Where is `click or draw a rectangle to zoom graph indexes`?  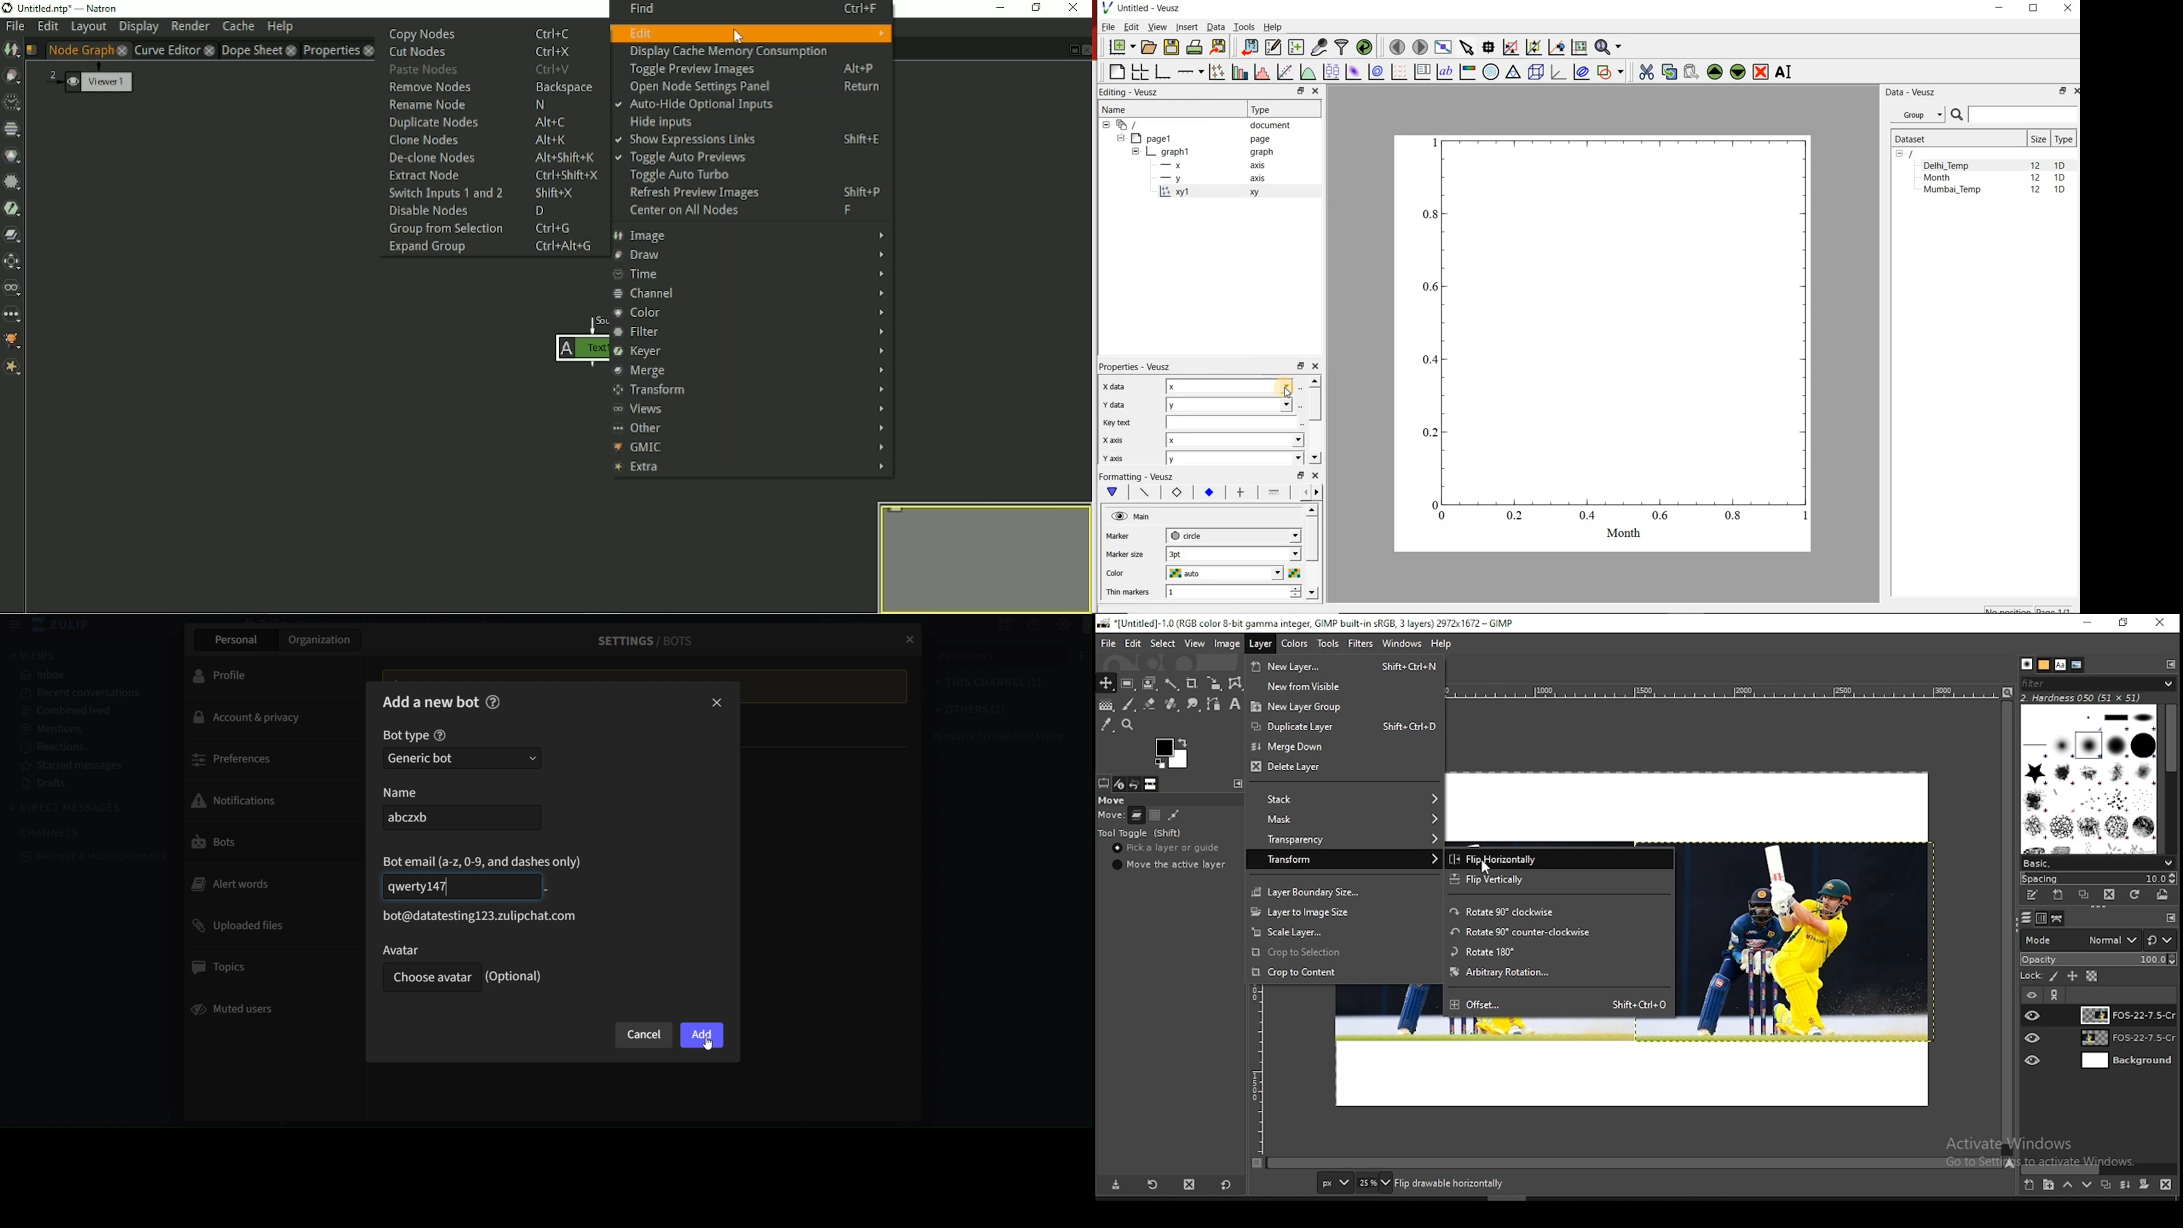 click or draw a rectangle to zoom graph indexes is located at coordinates (1511, 48).